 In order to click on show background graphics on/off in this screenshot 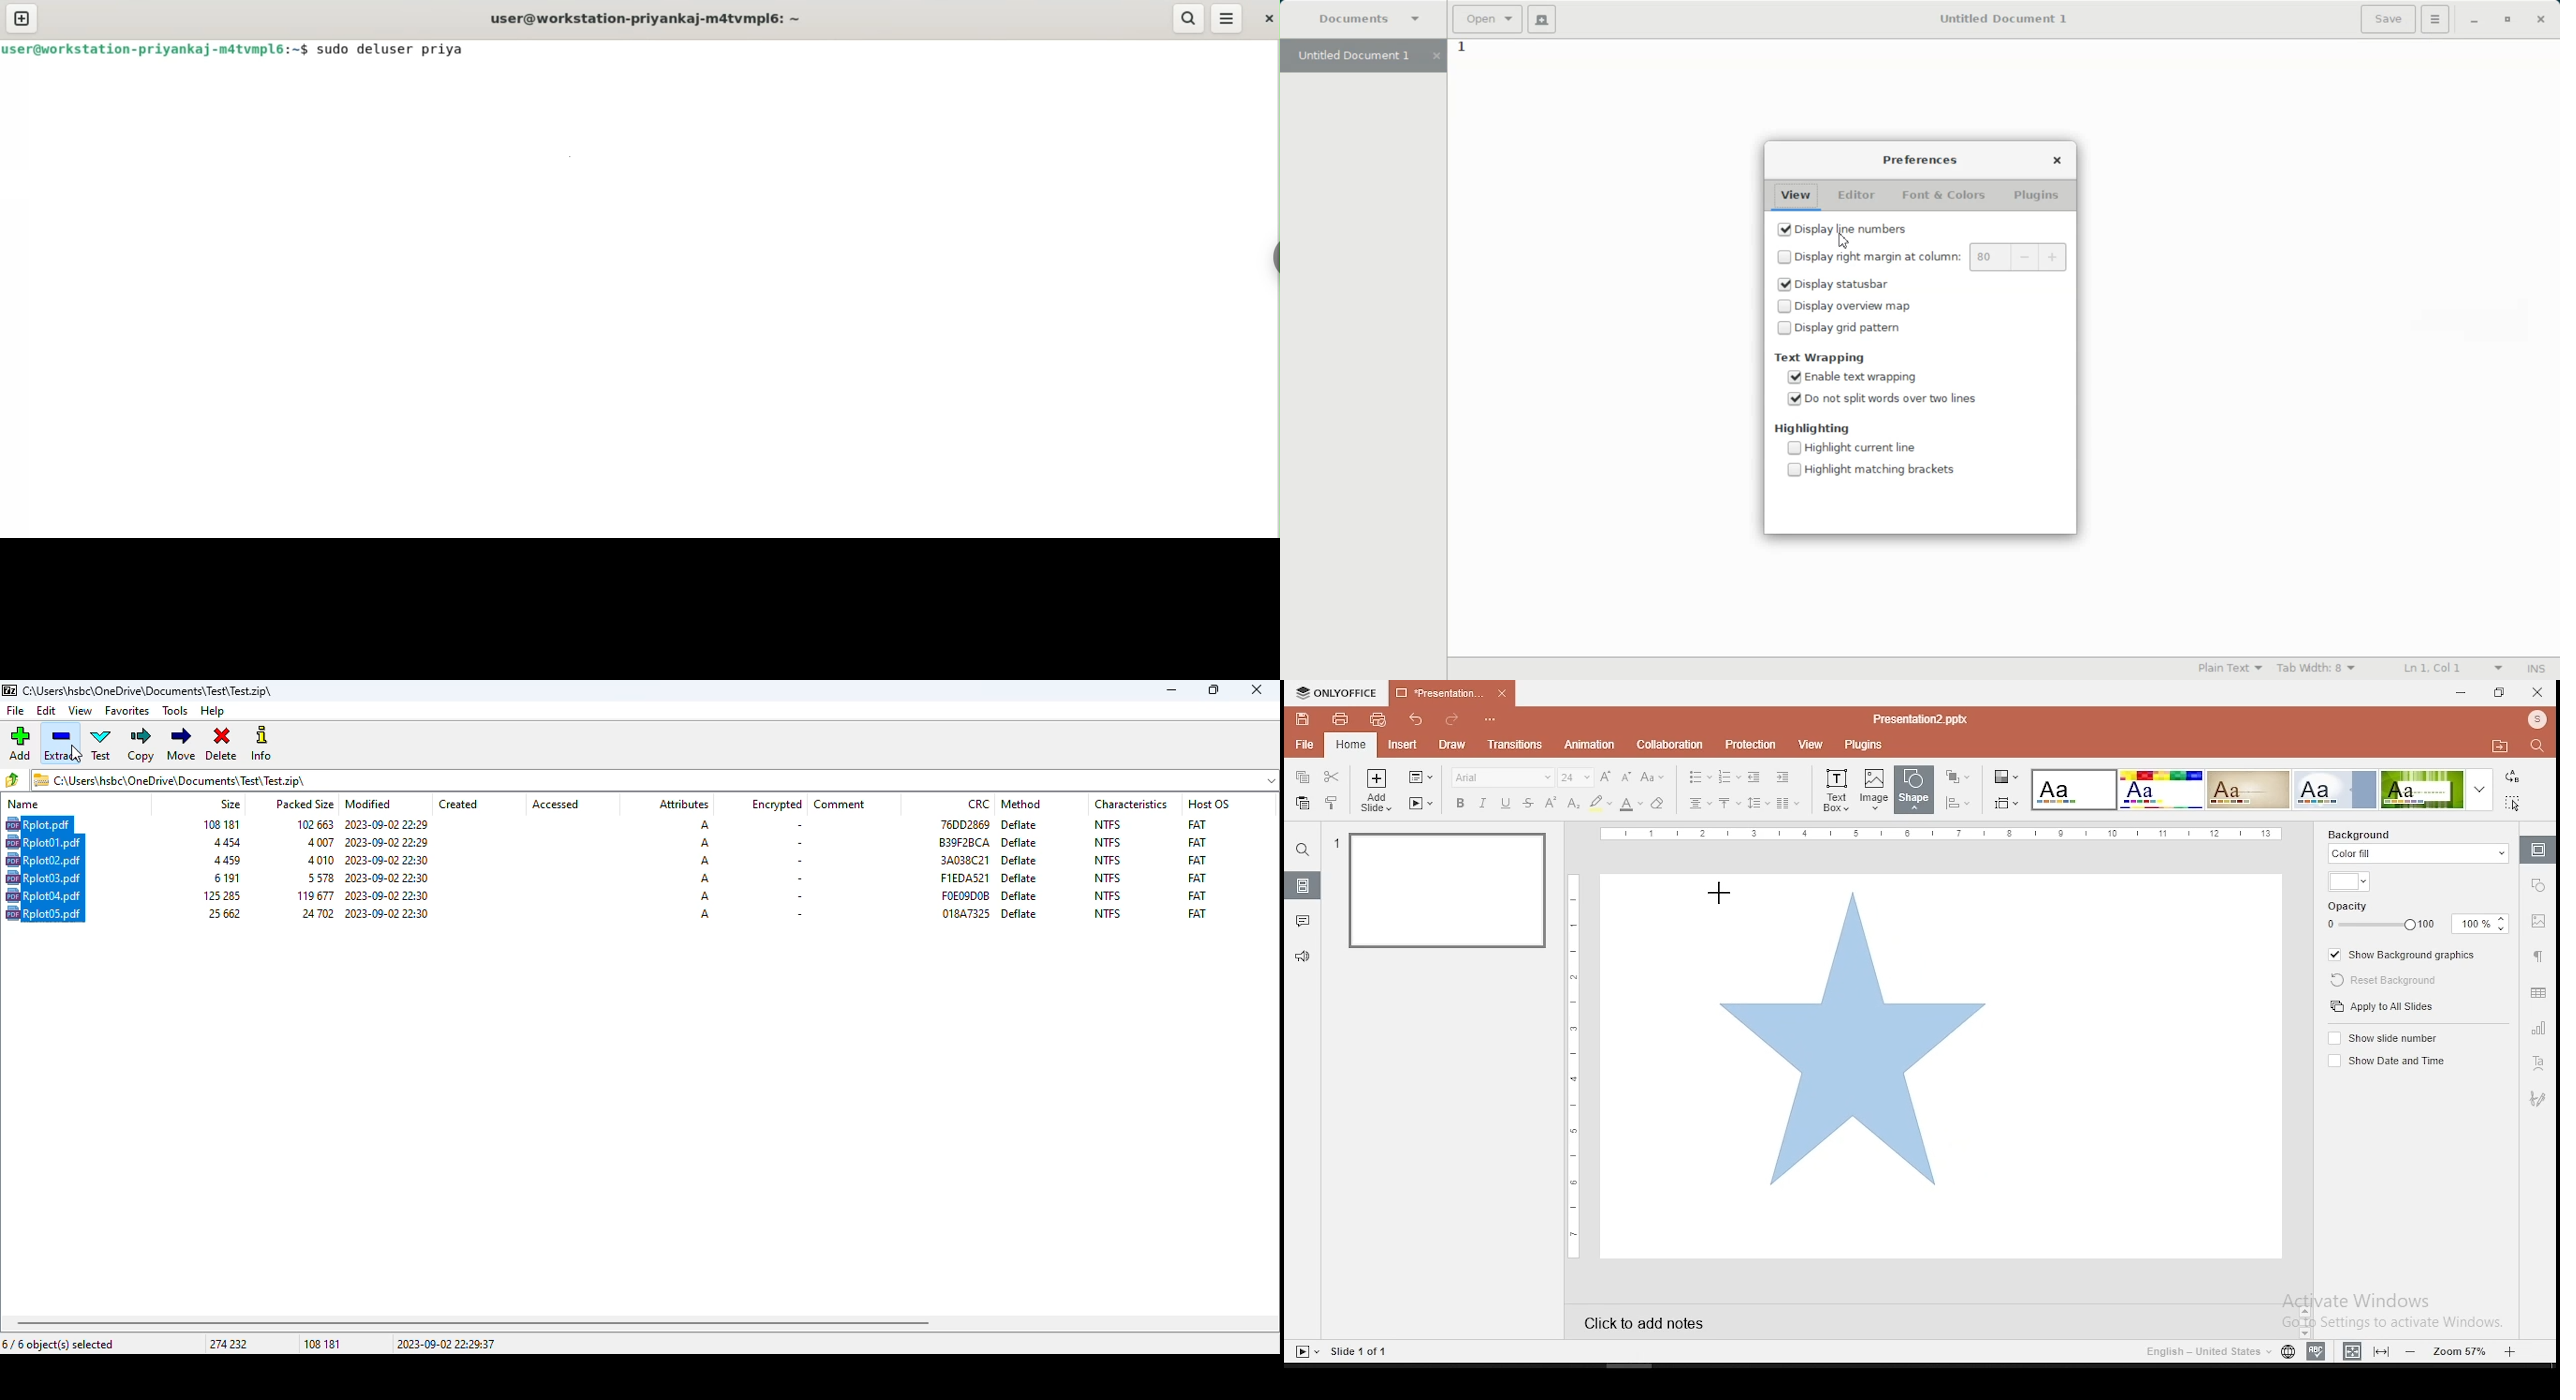, I will do `click(2405, 953)`.